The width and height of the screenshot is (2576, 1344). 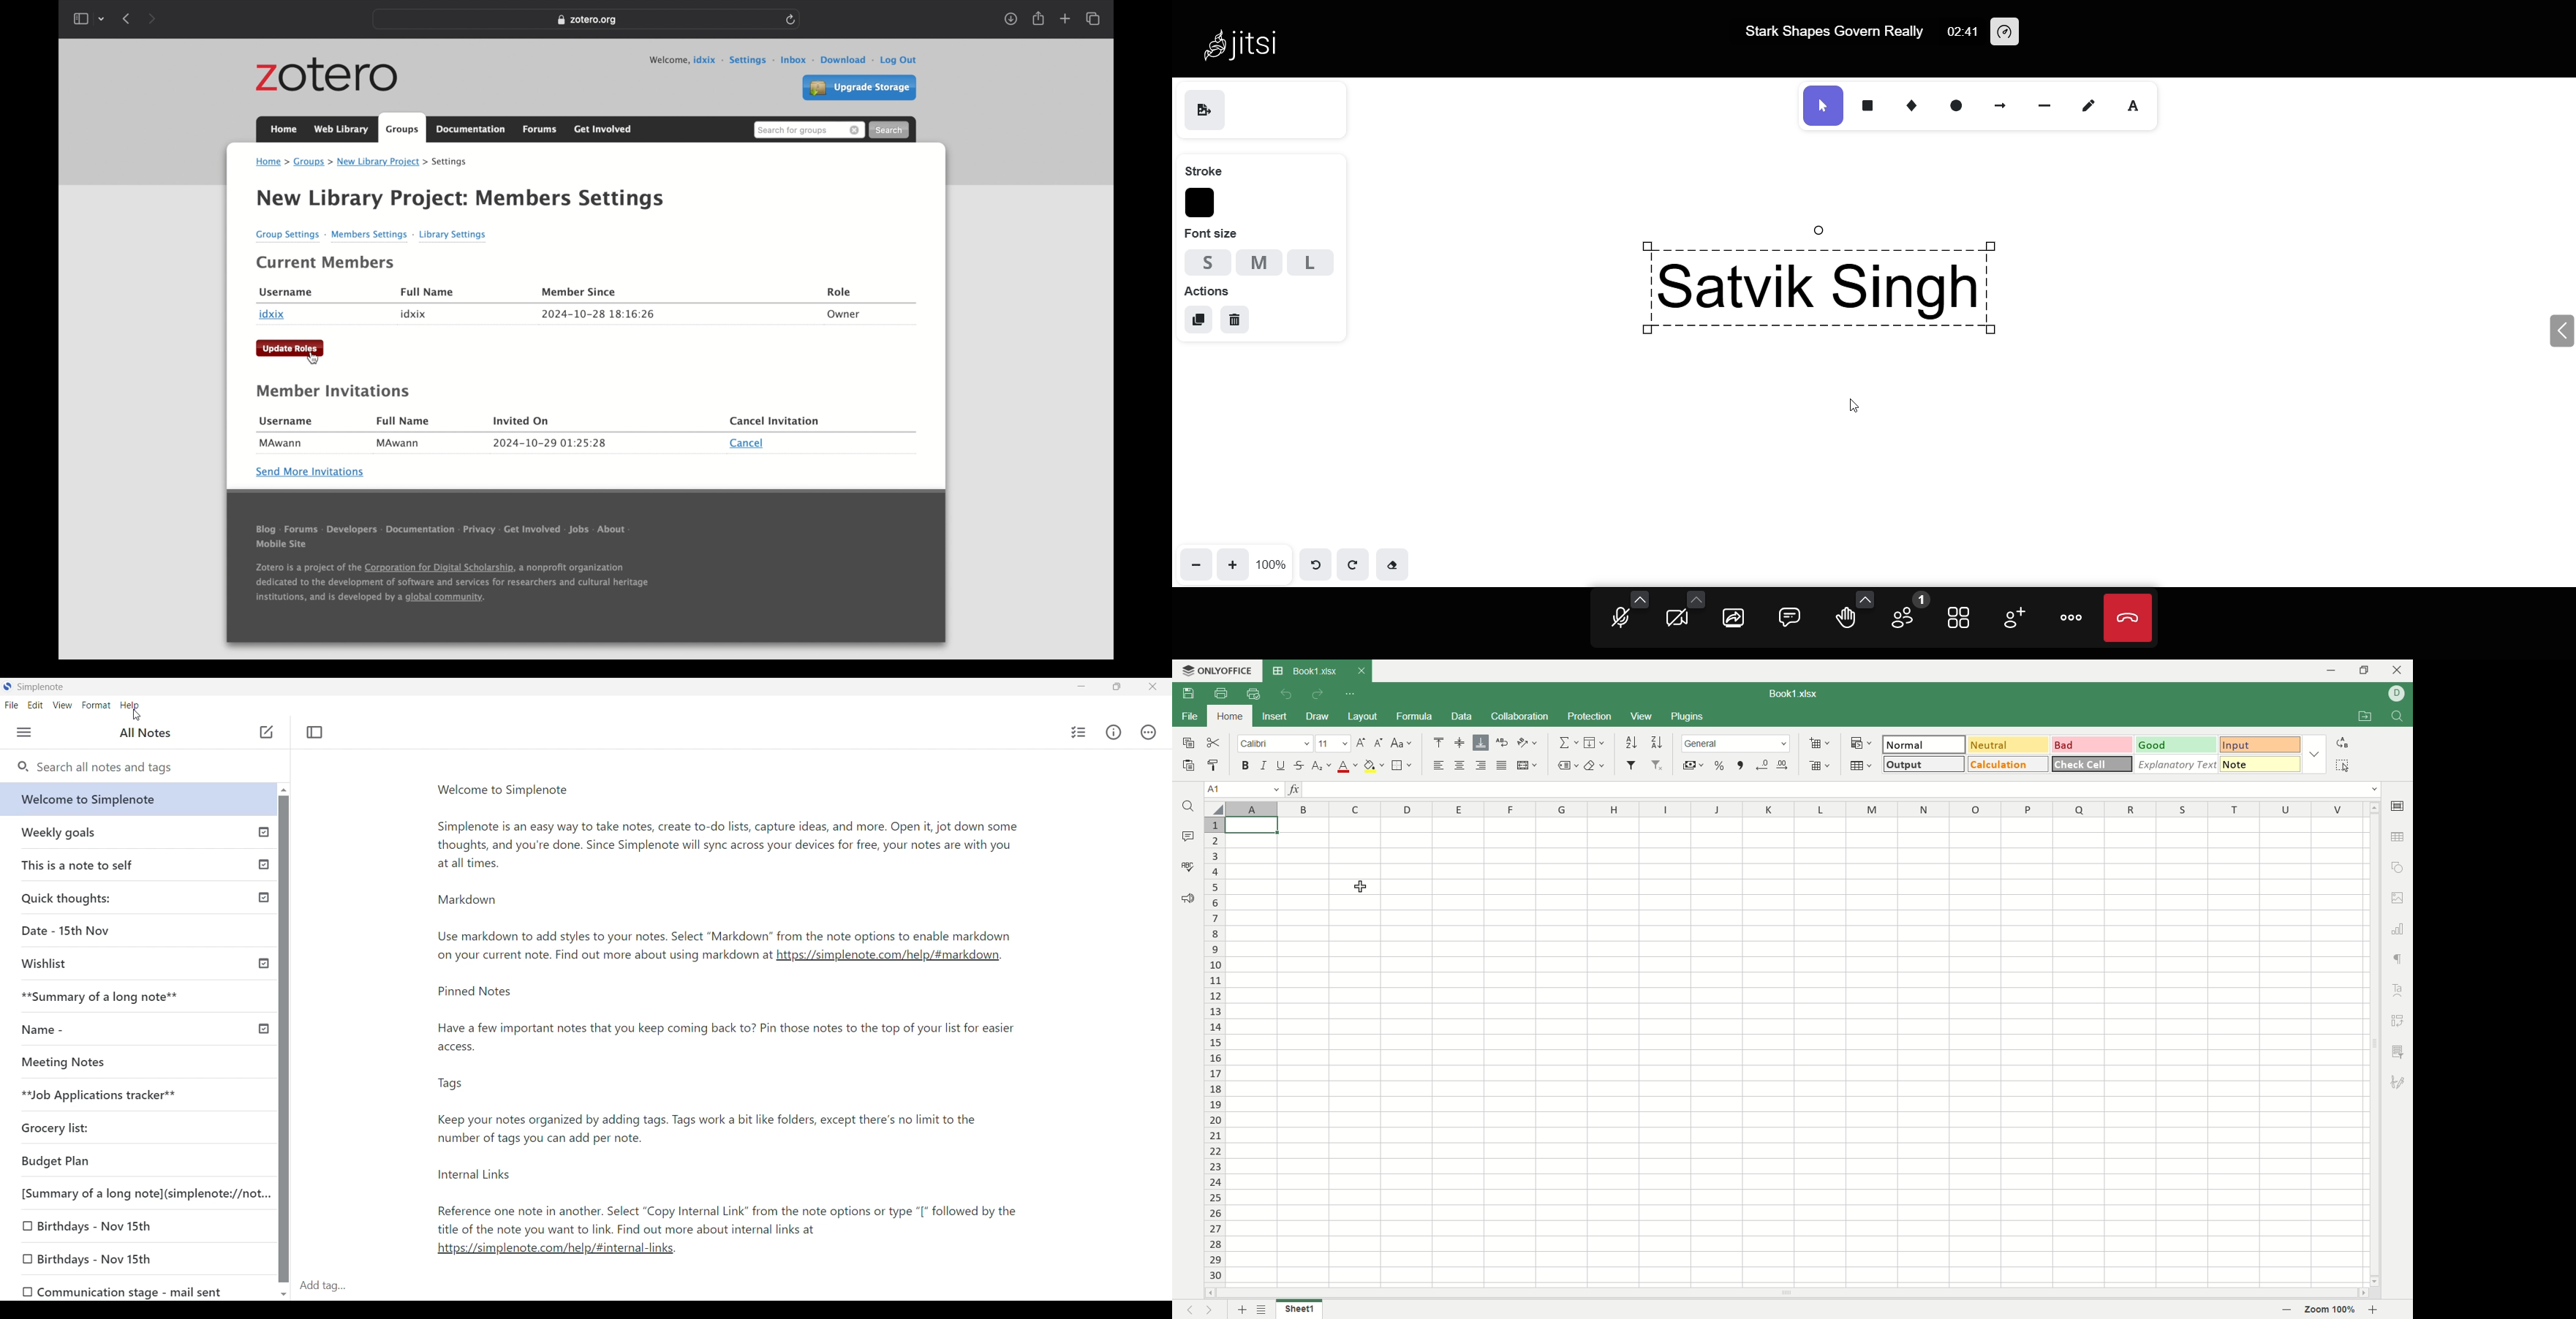 What do you see at coordinates (40, 688) in the screenshot?
I see `Software name` at bounding box center [40, 688].